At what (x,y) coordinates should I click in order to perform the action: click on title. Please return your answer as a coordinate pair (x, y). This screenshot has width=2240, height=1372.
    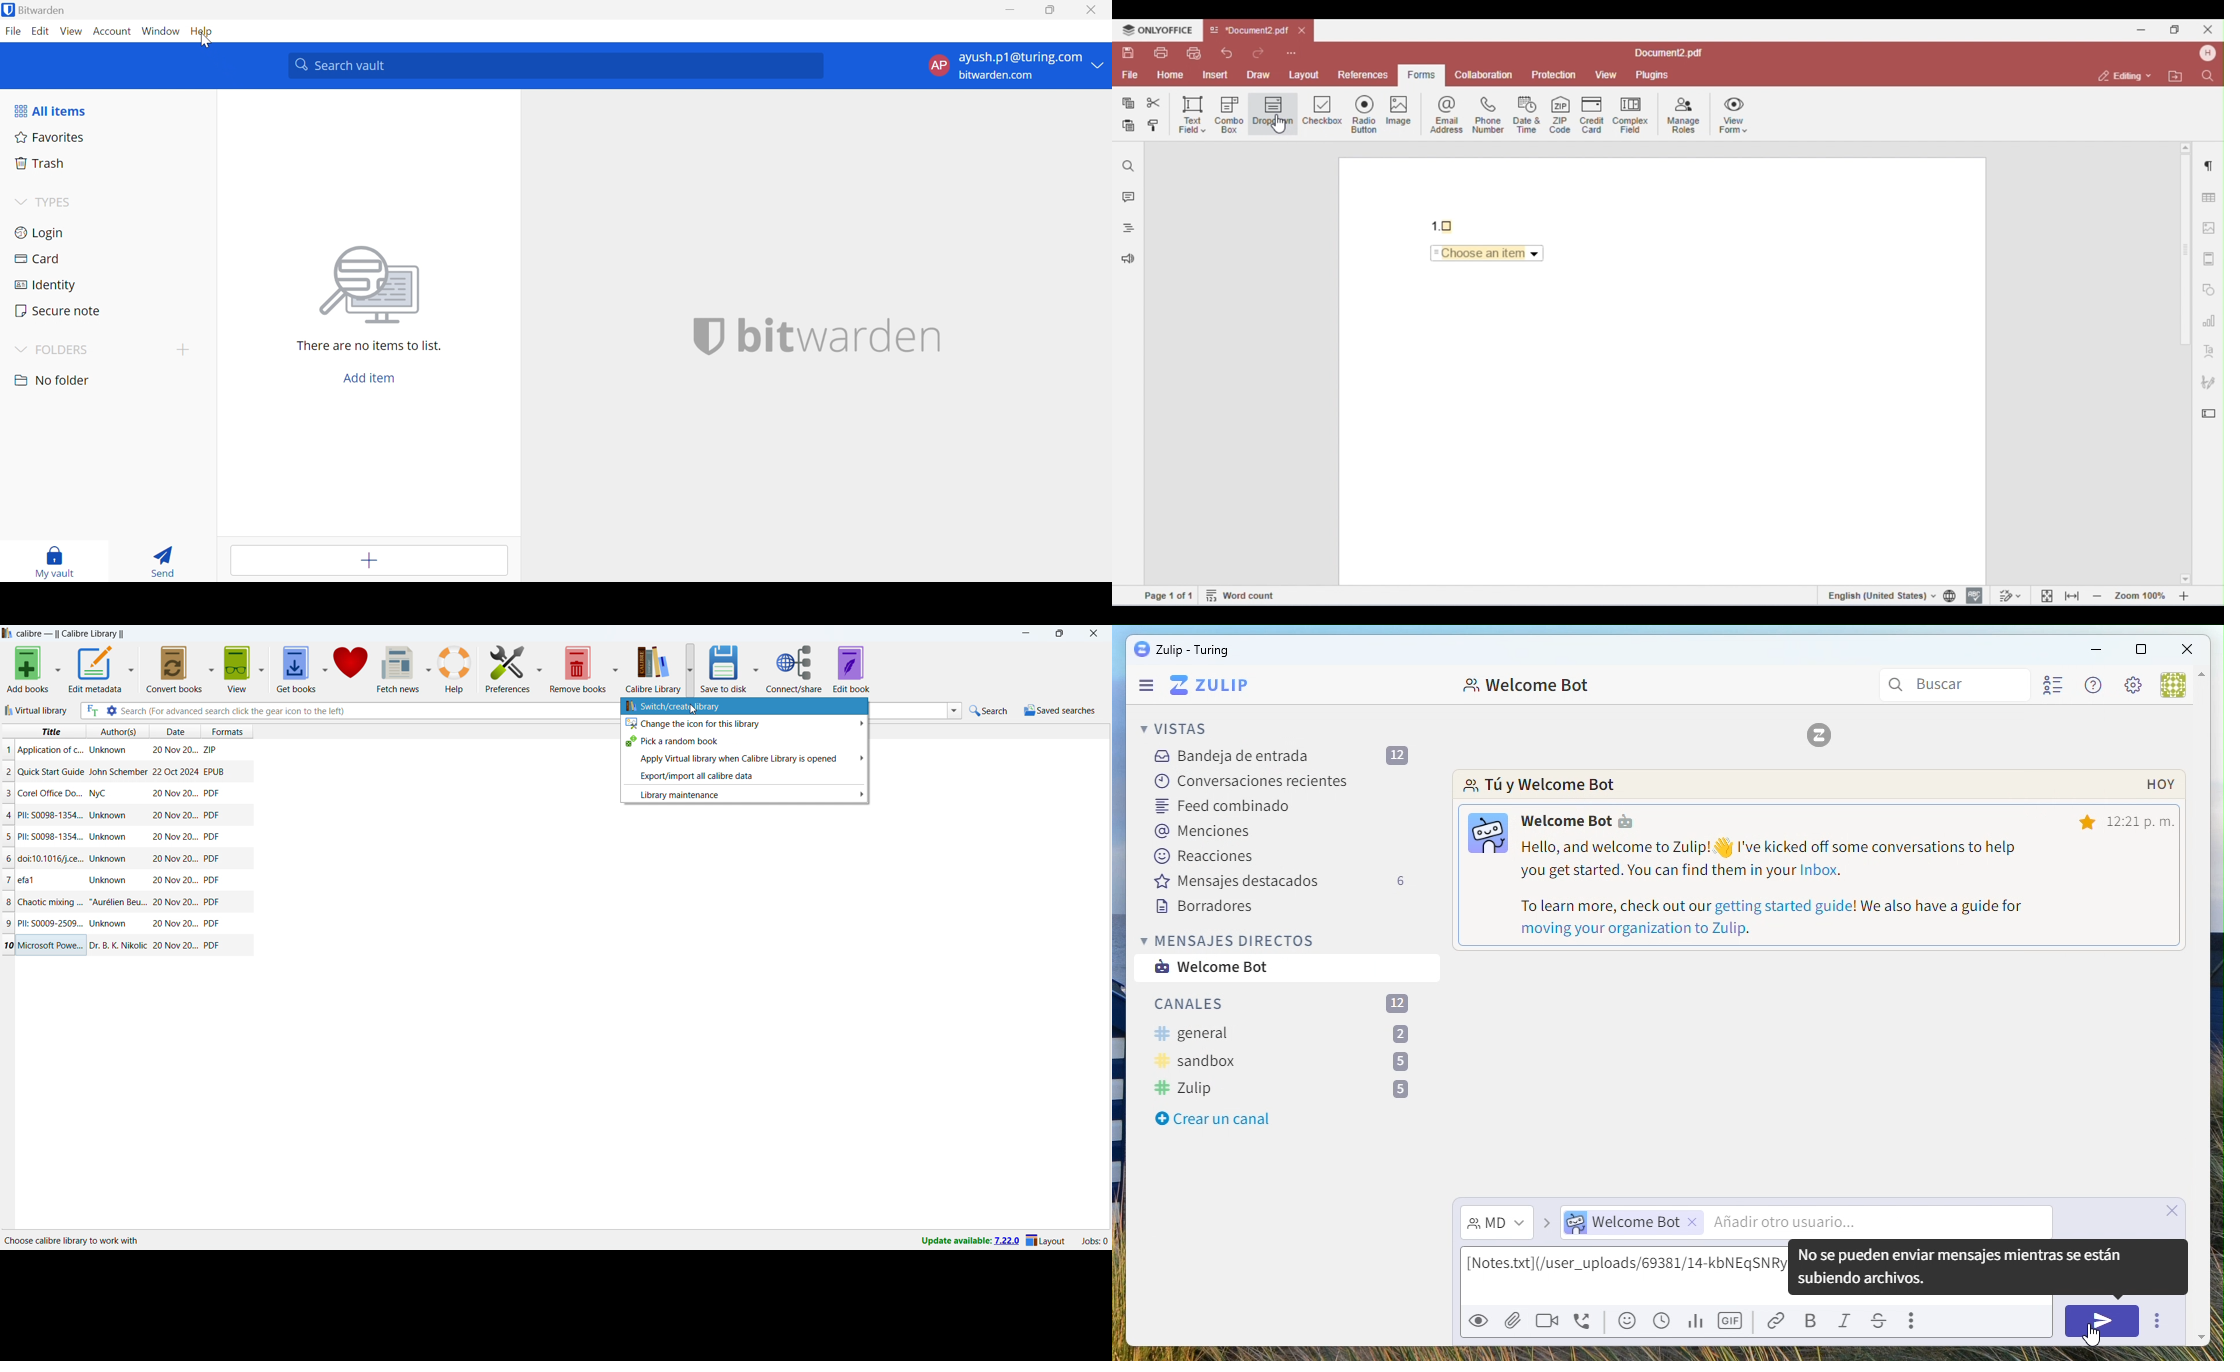
    Looking at the image, I should click on (50, 732).